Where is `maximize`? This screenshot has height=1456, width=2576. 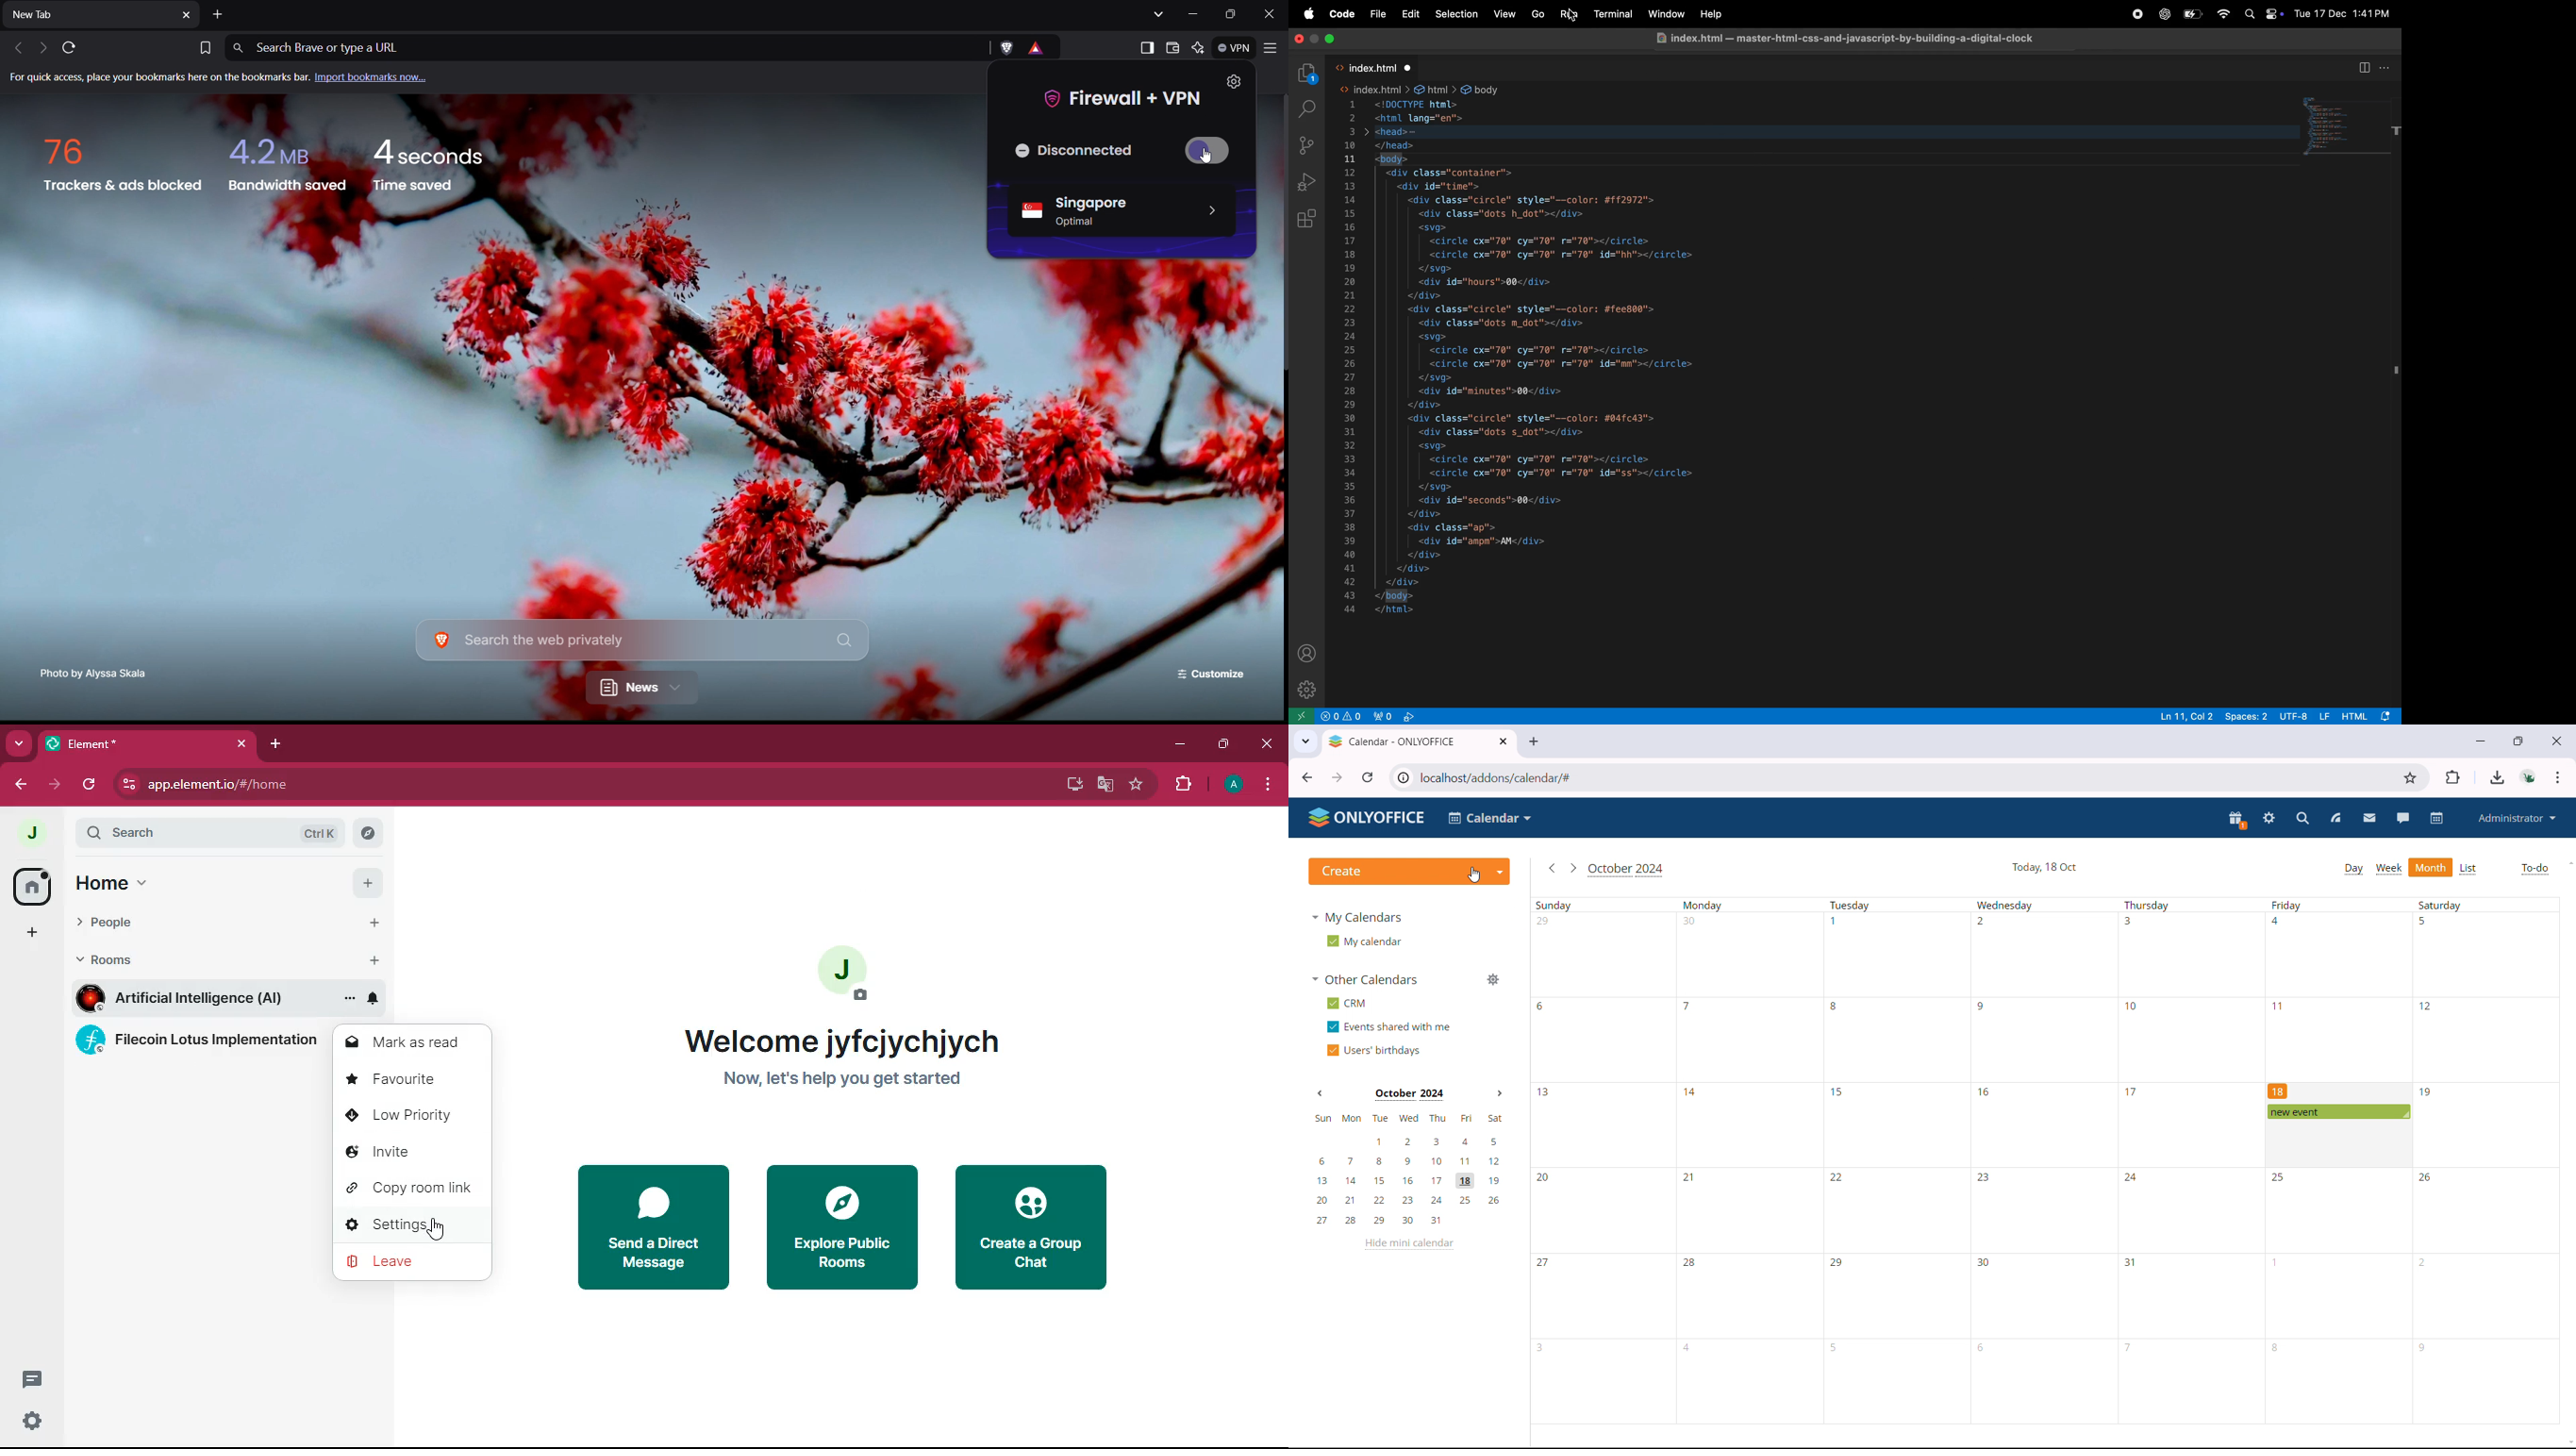
maximize is located at coordinates (1332, 40).